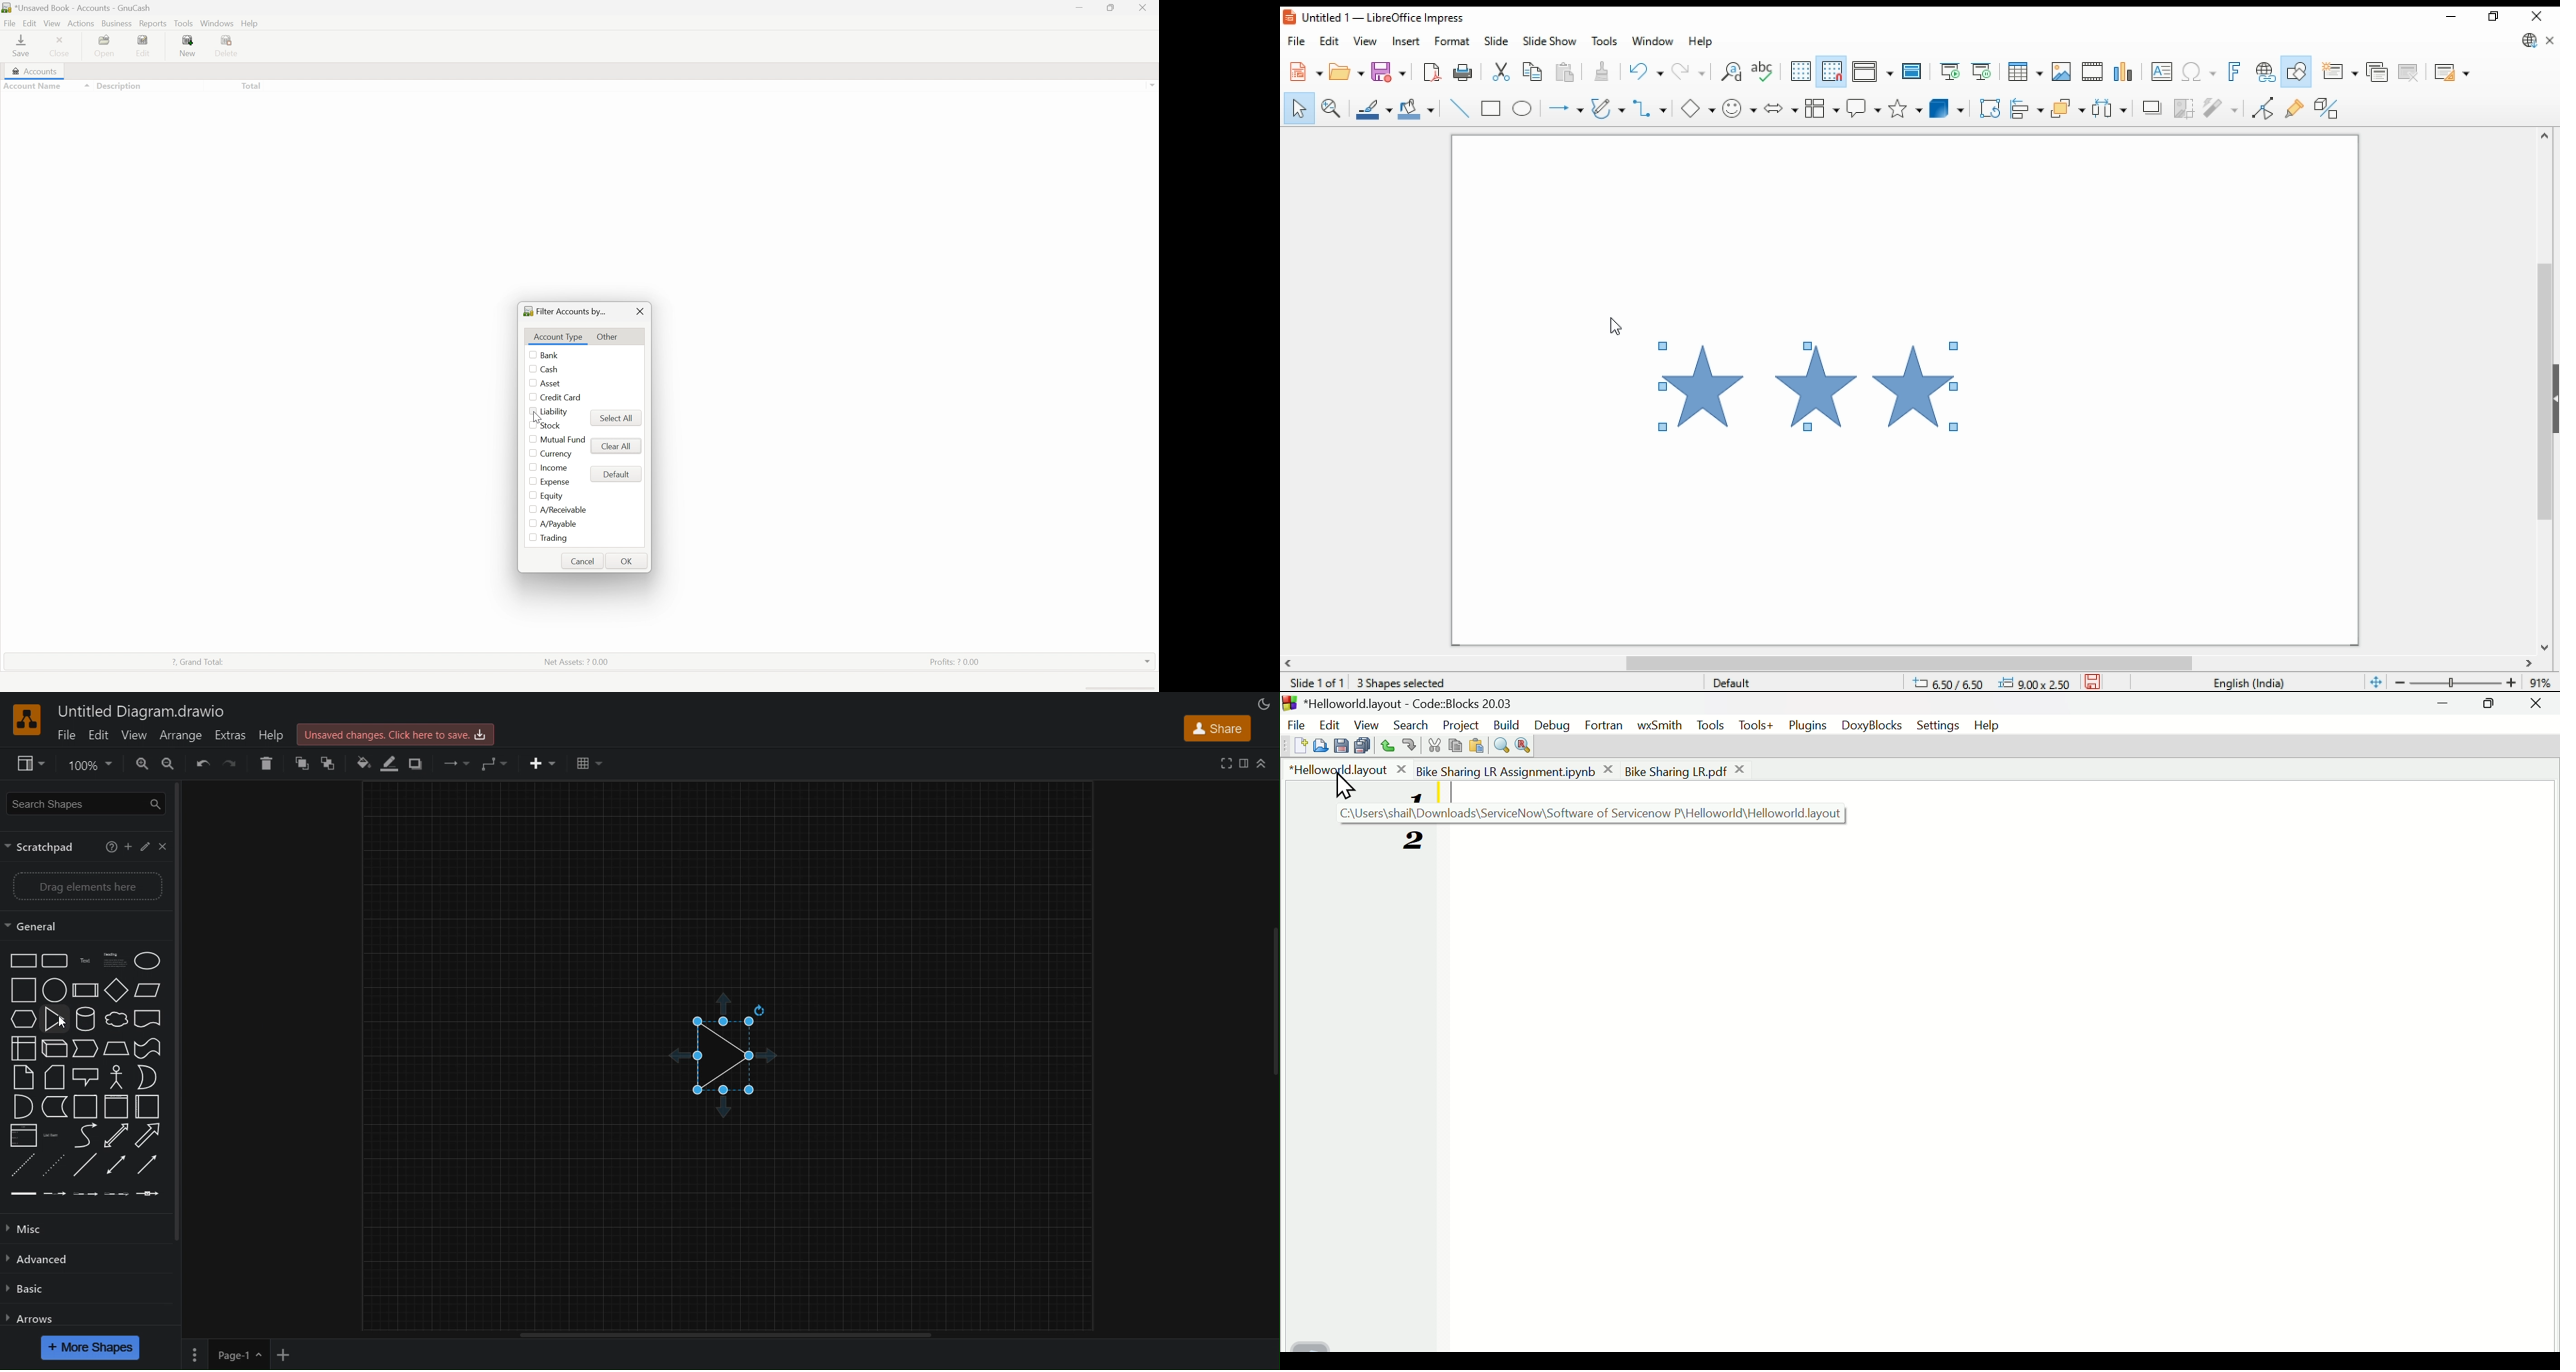  I want to click on Checkbox, so click(531, 453).